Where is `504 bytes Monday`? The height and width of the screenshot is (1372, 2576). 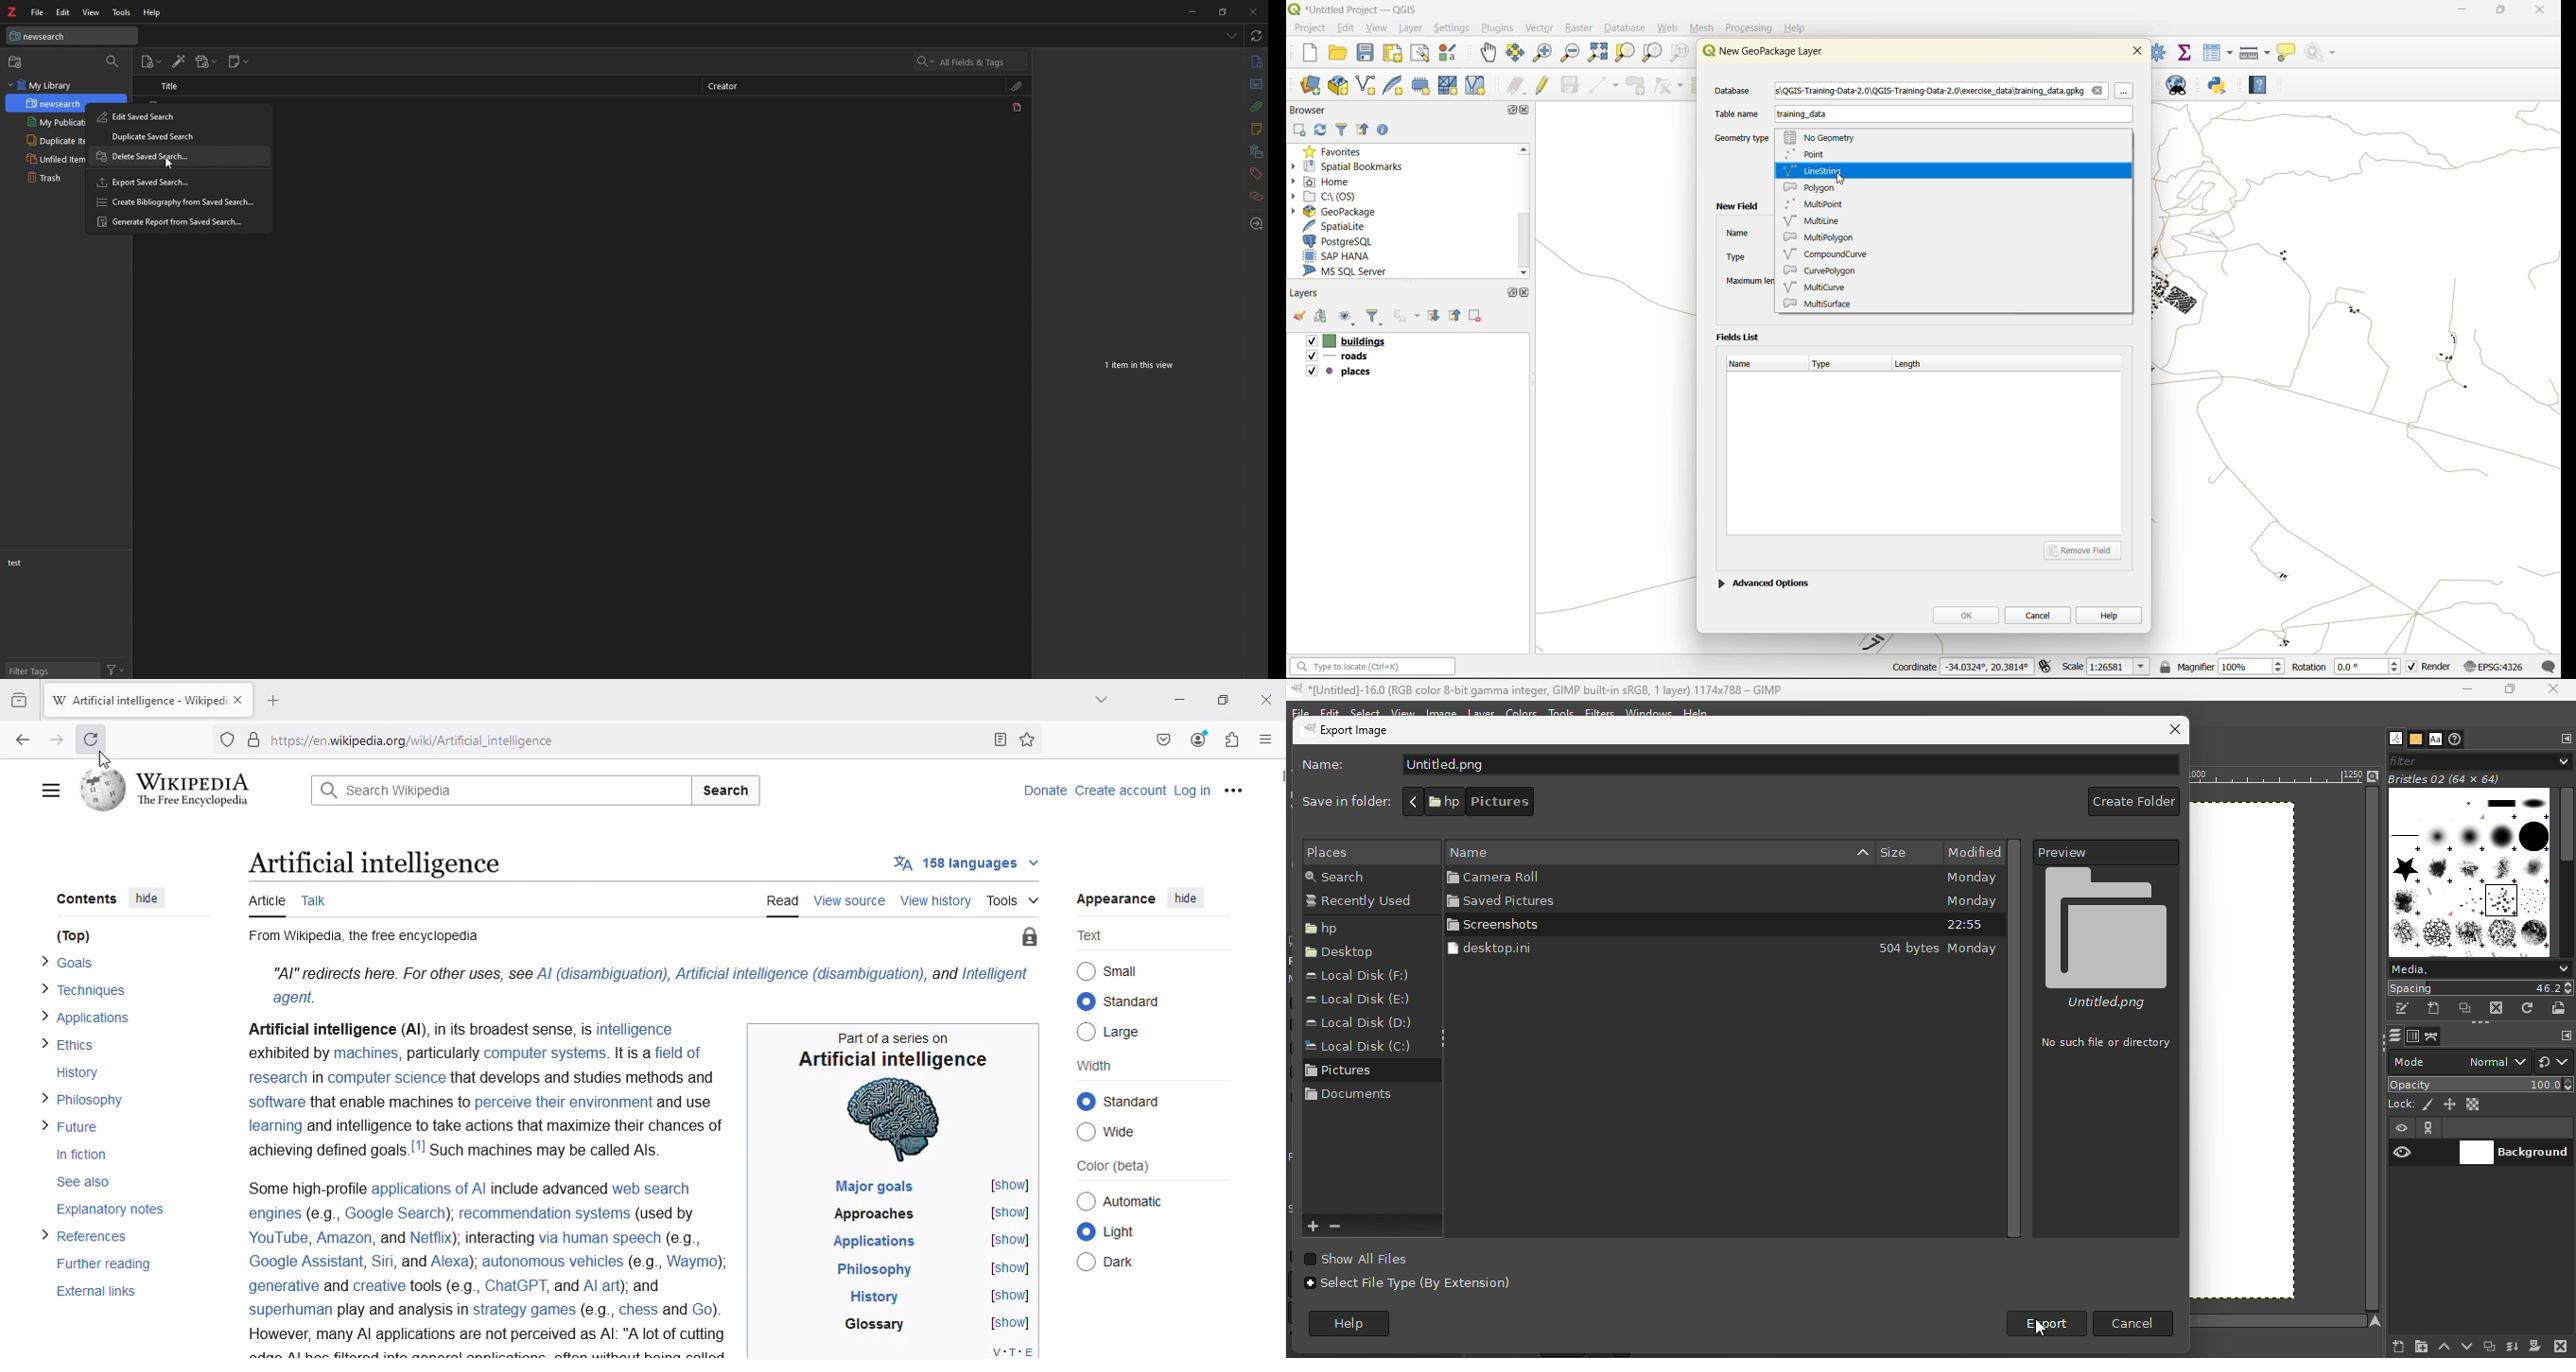 504 bytes Monday is located at coordinates (1939, 949).